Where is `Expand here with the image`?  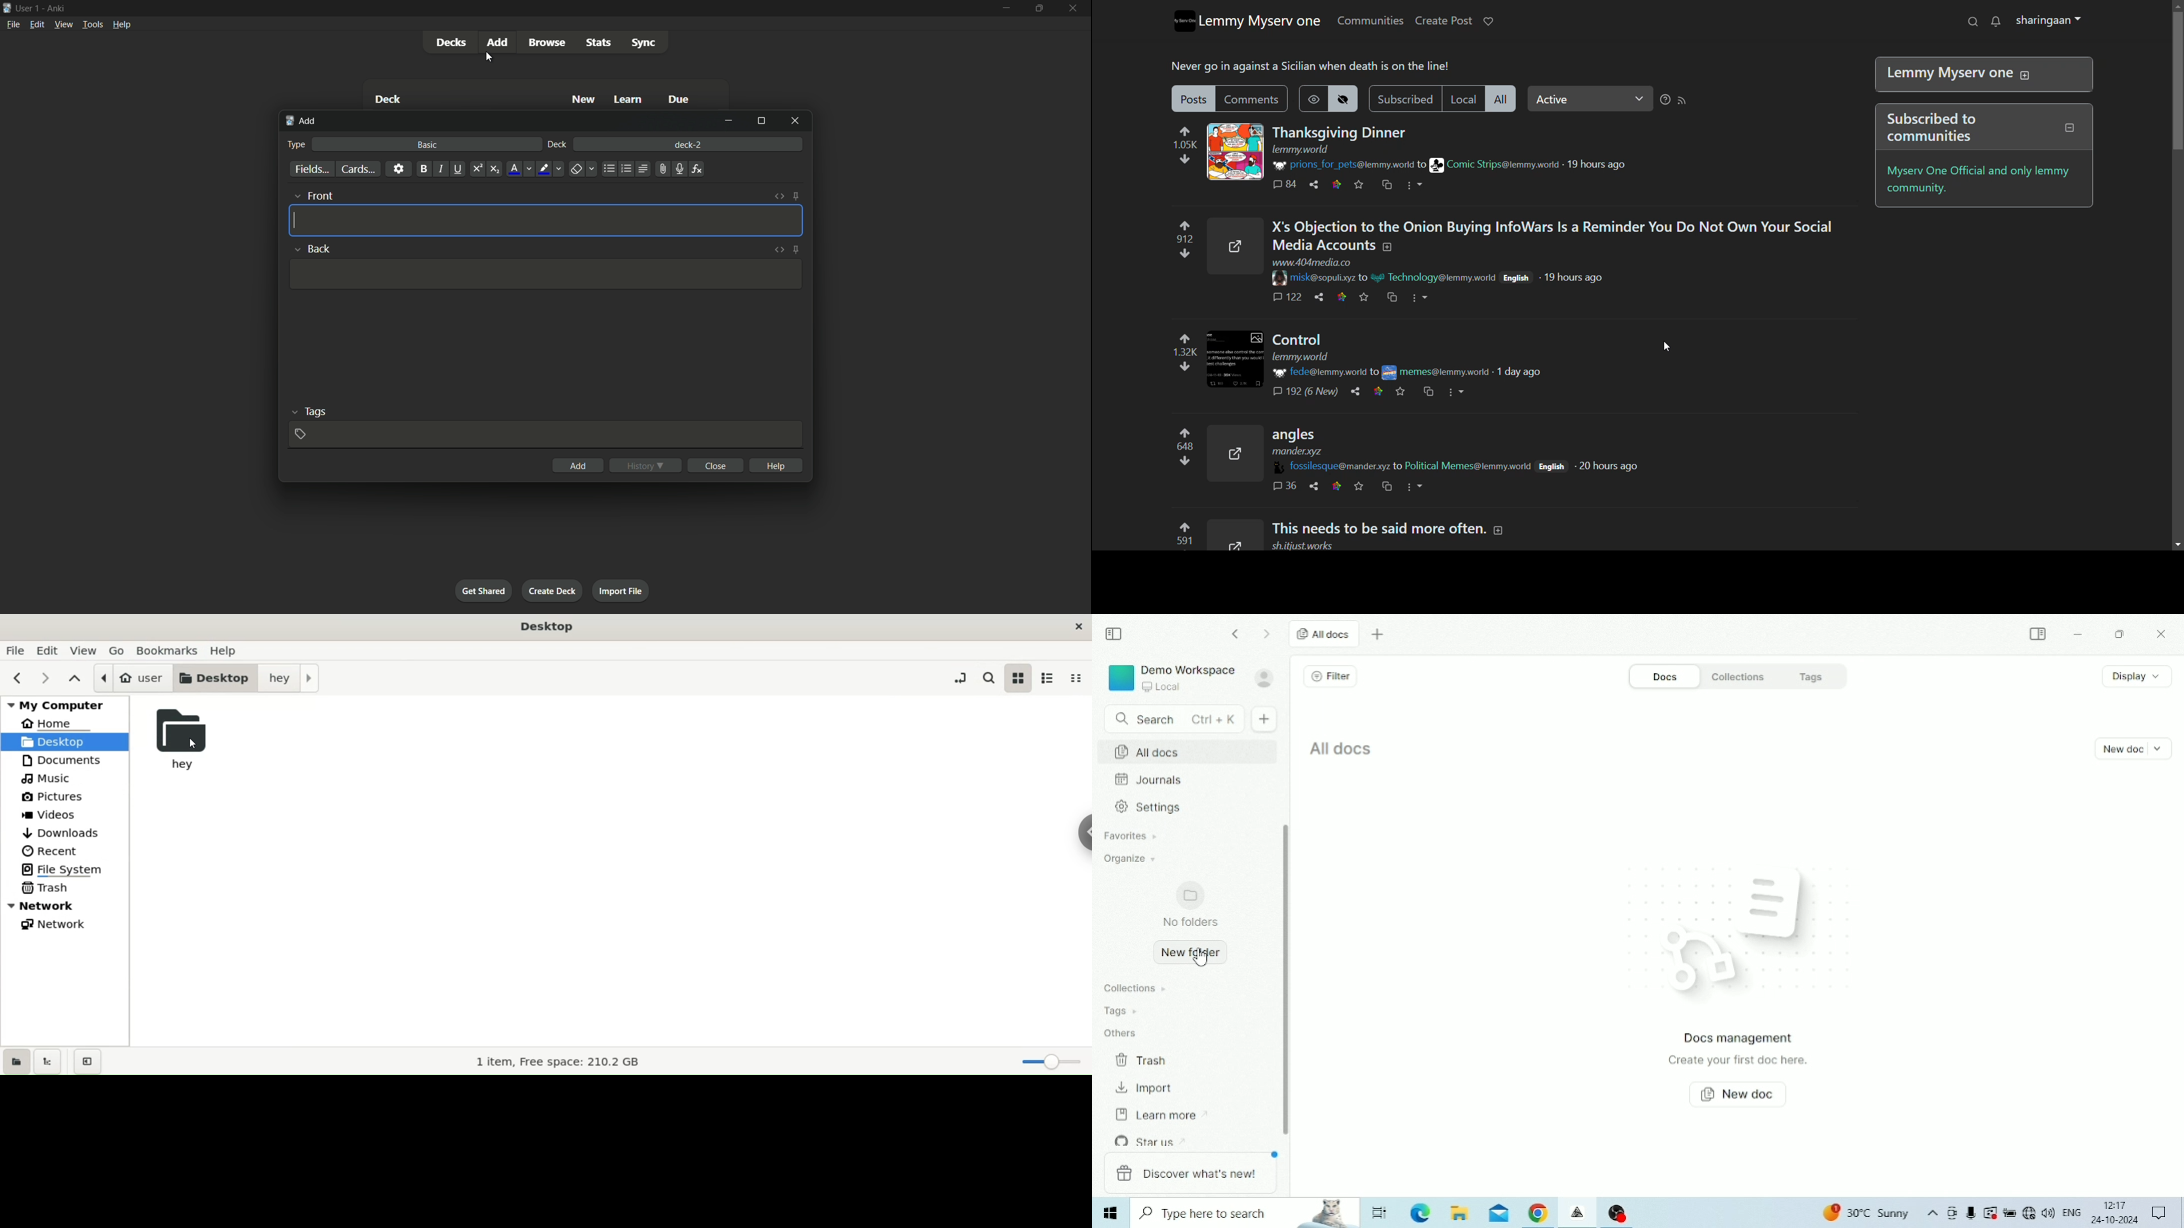
Expand here with the image is located at coordinates (1234, 247).